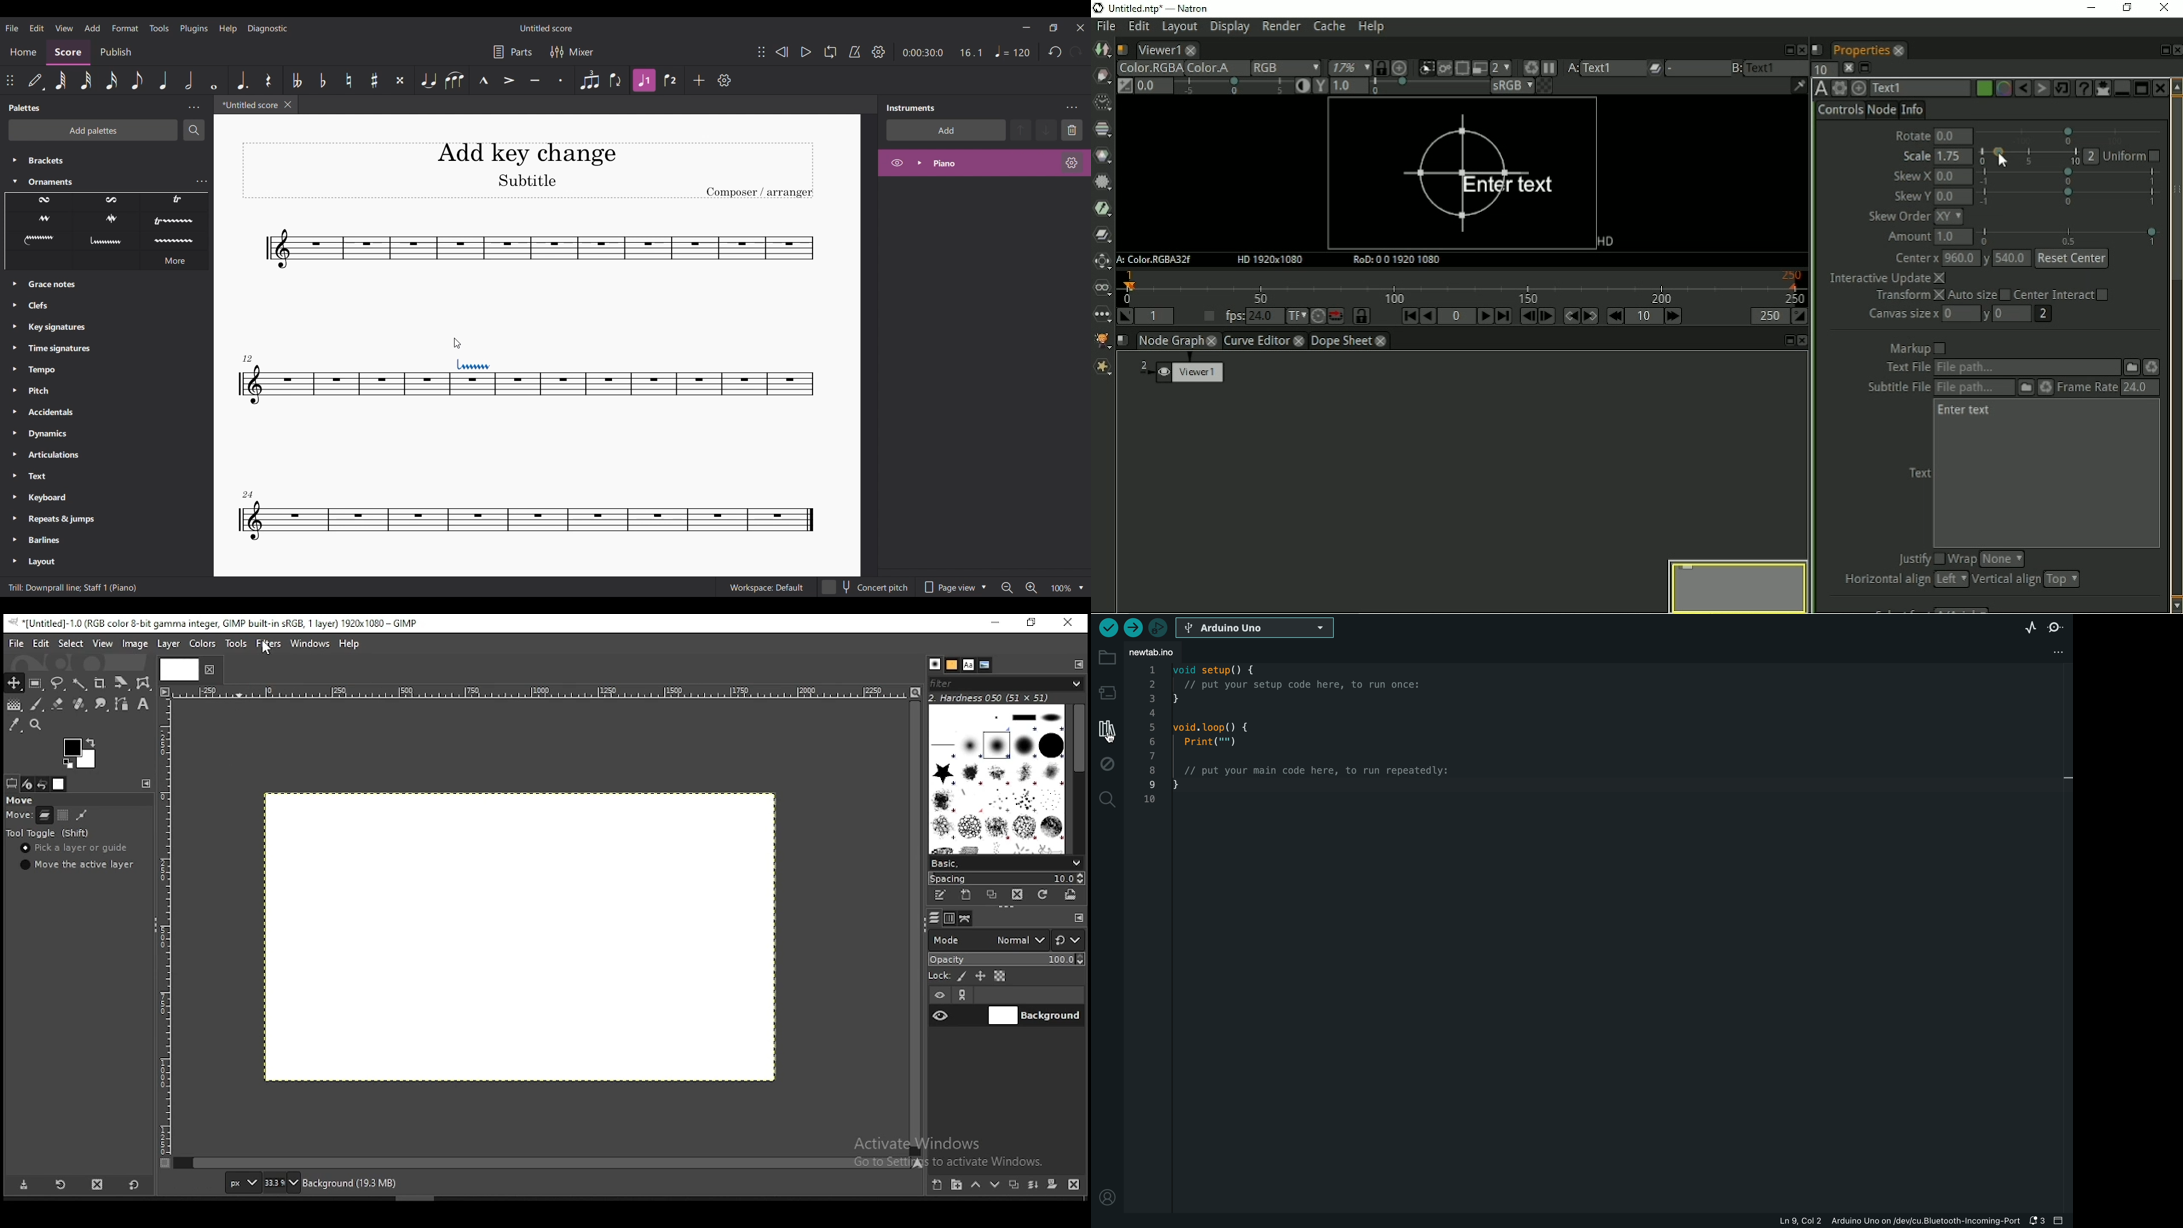 The image size is (2184, 1232). What do you see at coordinates (159, 28) in the screenshot?
I see `Tools menu` at bounding box center [159, 28].